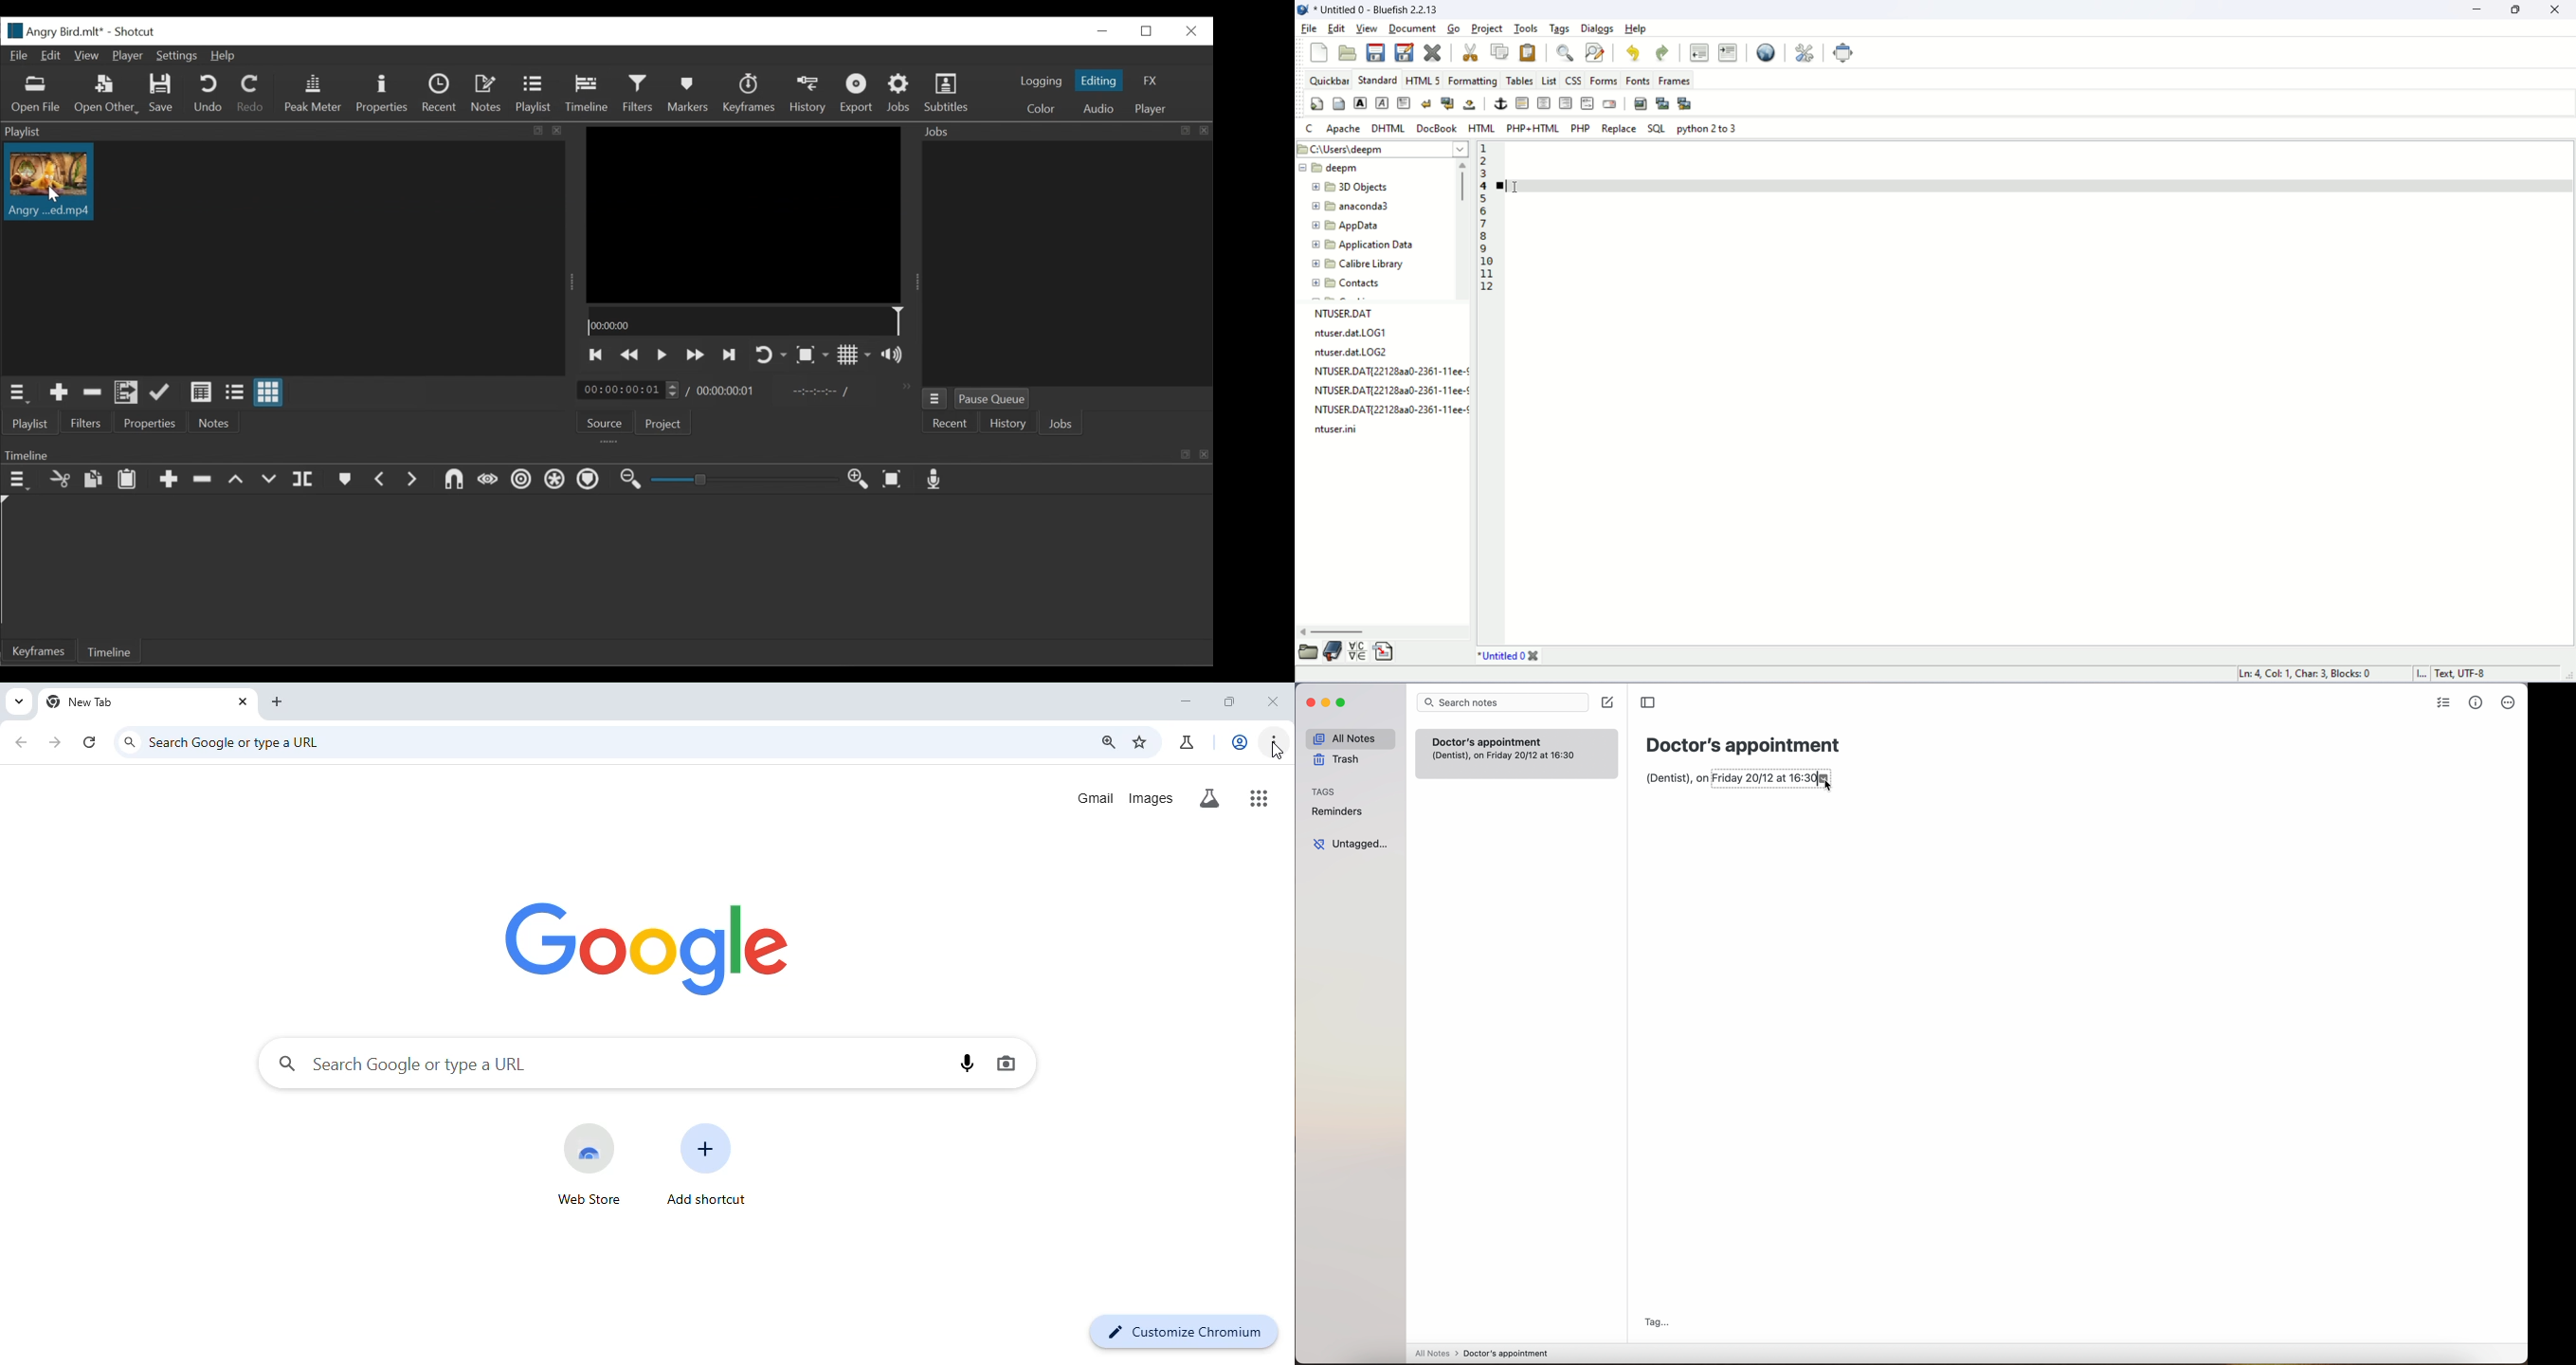 Image resolution: width=2576 pixels, height=1372 pixels. What do you see at coordinates (1185, 701) in the screenshot?
I see `minimize` at bounding box center [1185, 701].